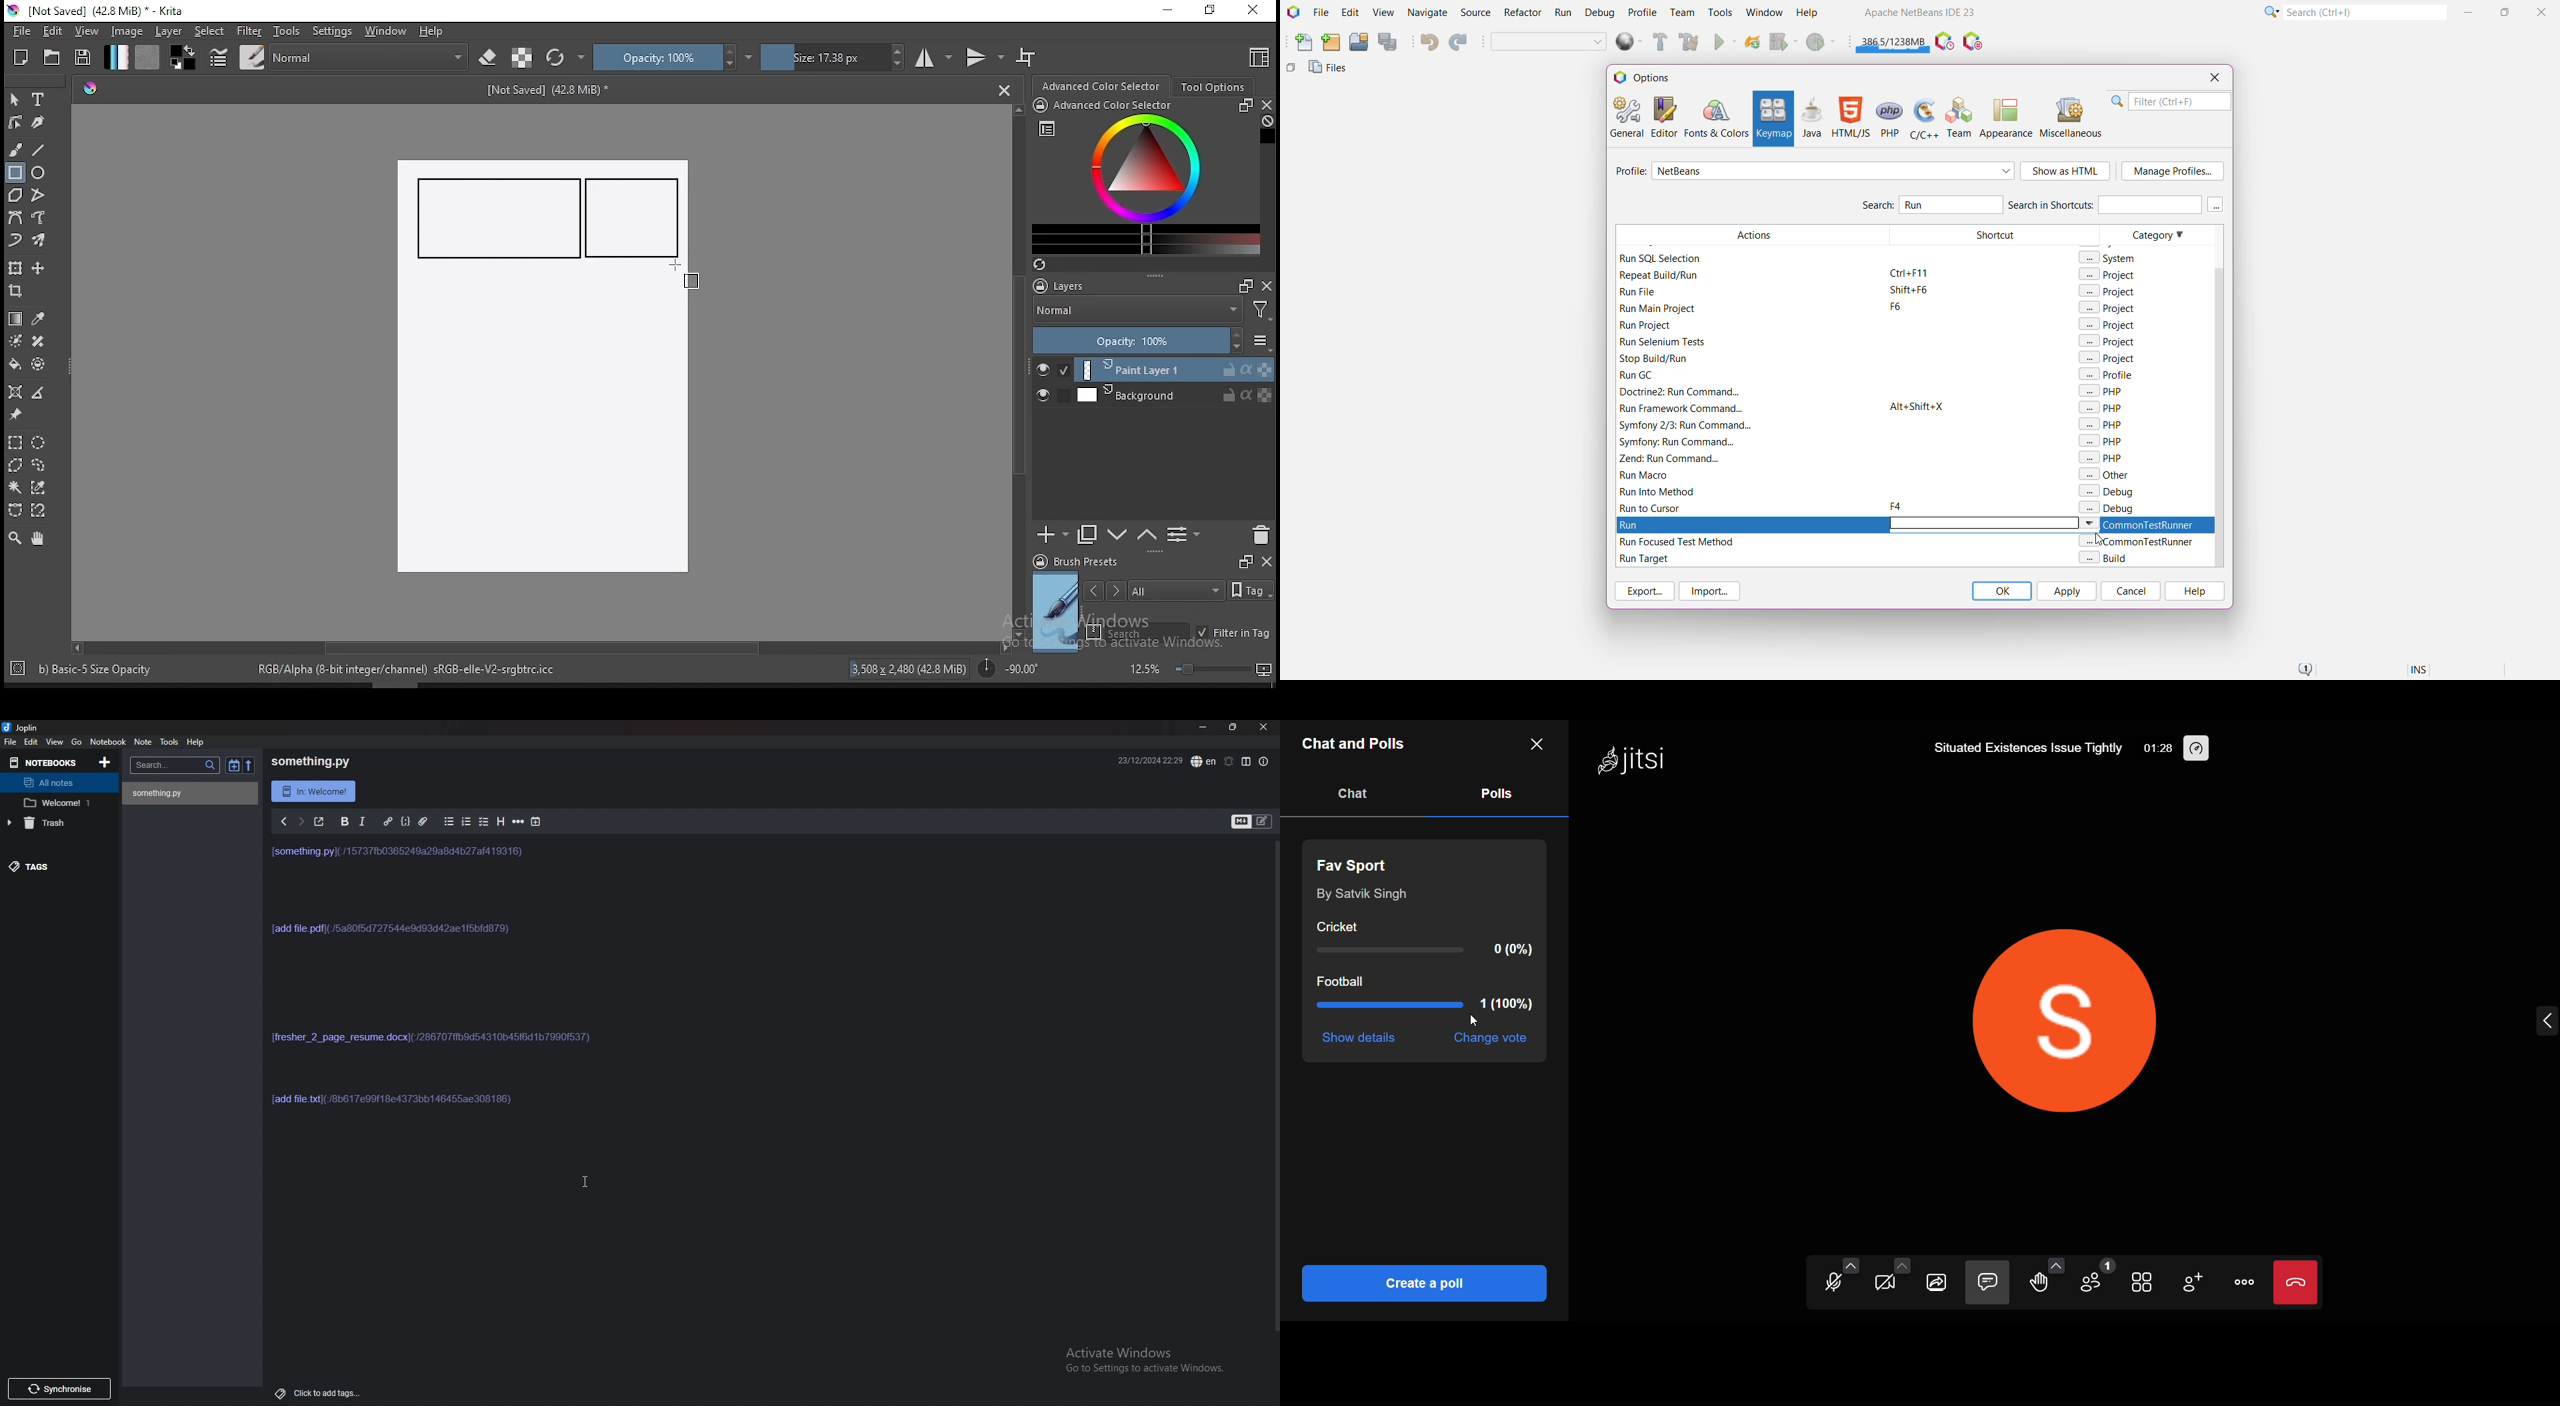 This screenshot has width=2576, height=1428. Describe the element at coordinates (38, 364) in the screenshot. I see `enclose and fill tool` at that location.